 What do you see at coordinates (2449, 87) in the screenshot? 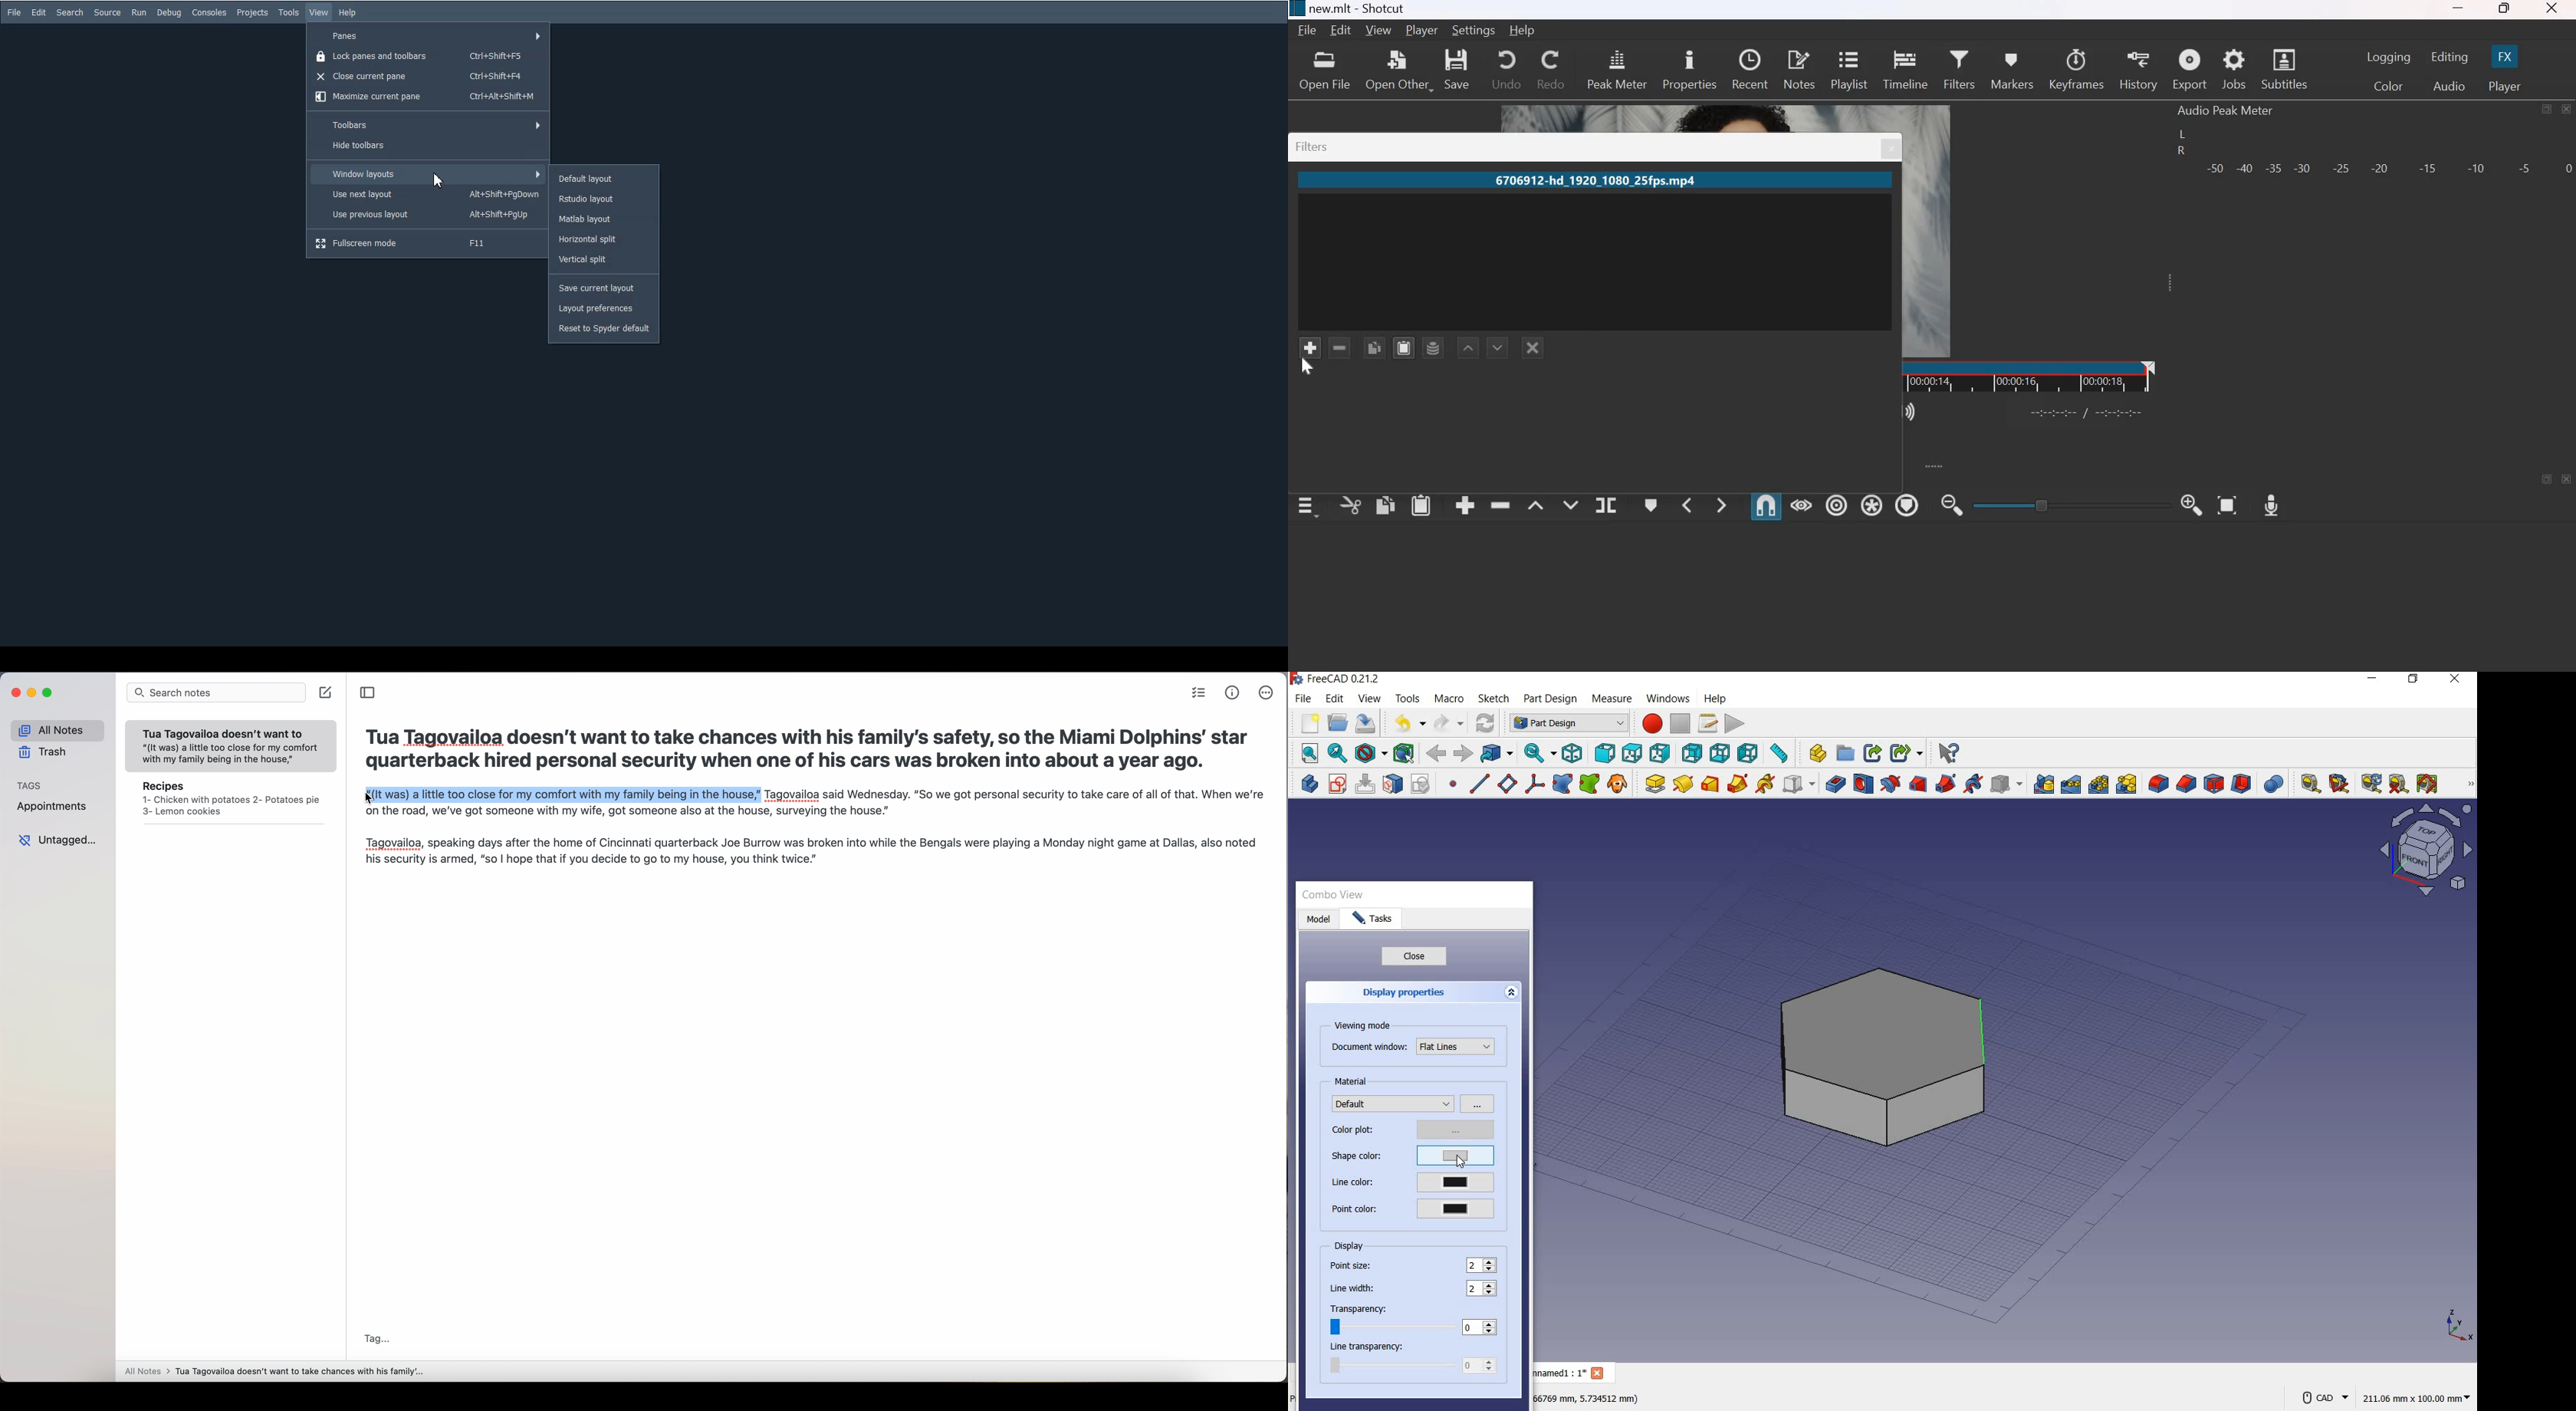
I see `Audio` at bounding box center [2449, 87].